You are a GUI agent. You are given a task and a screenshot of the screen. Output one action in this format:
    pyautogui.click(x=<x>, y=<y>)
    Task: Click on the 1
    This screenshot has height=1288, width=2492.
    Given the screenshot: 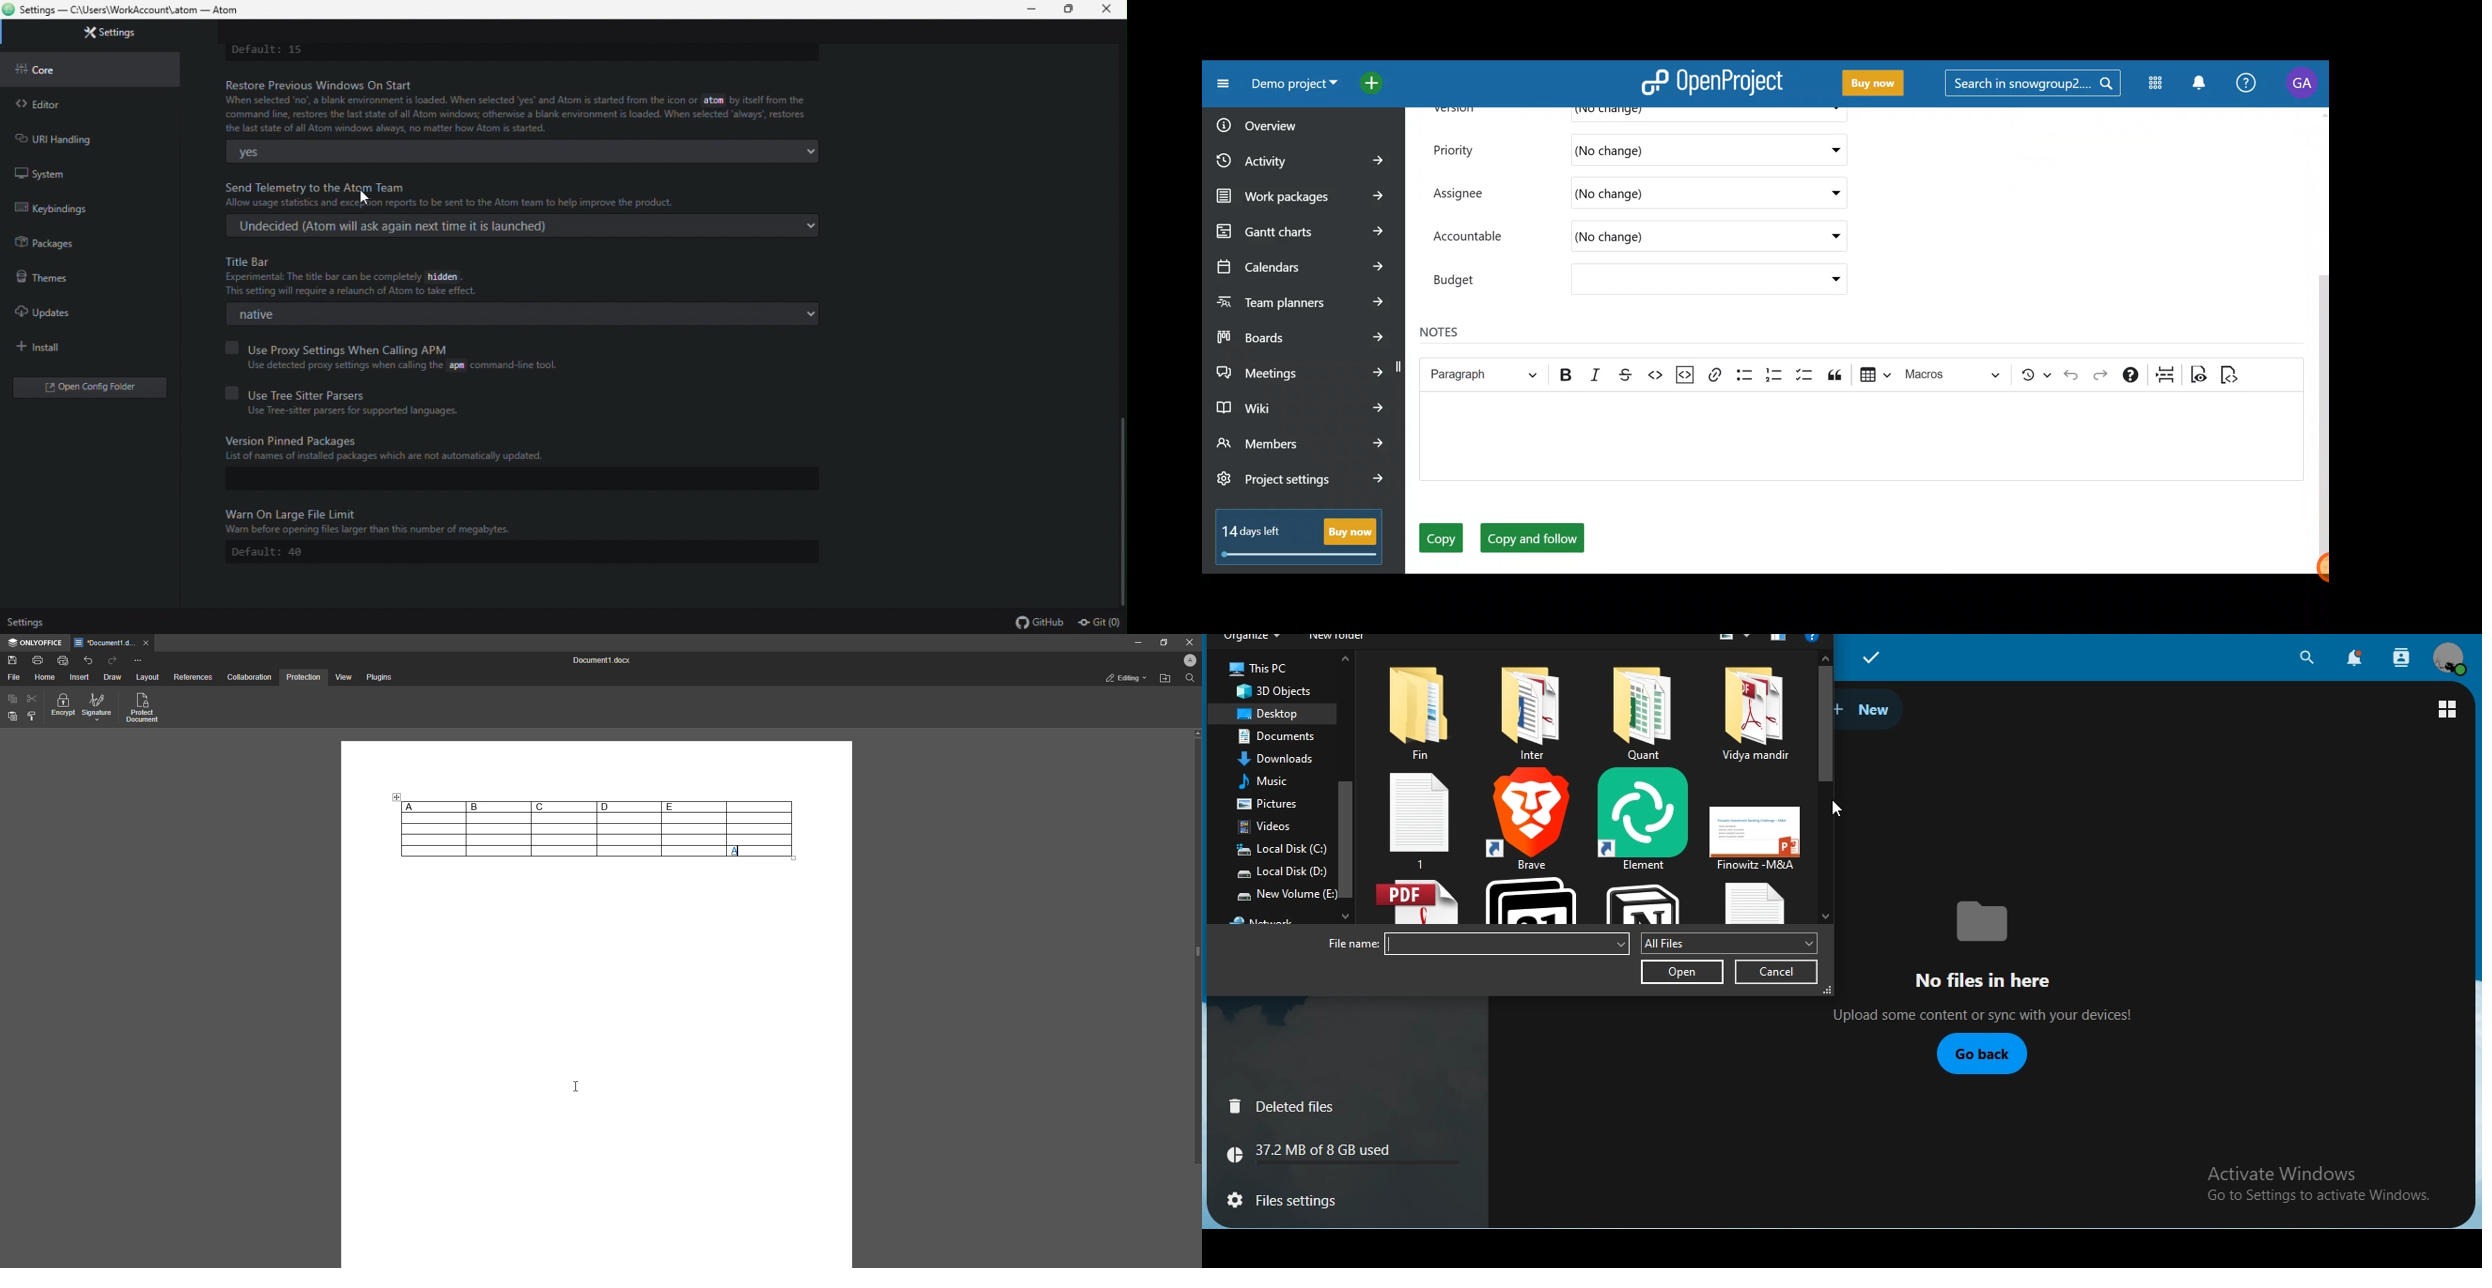 What is the action you would take?
    pyautogui.click(x=1420, y=819)
    